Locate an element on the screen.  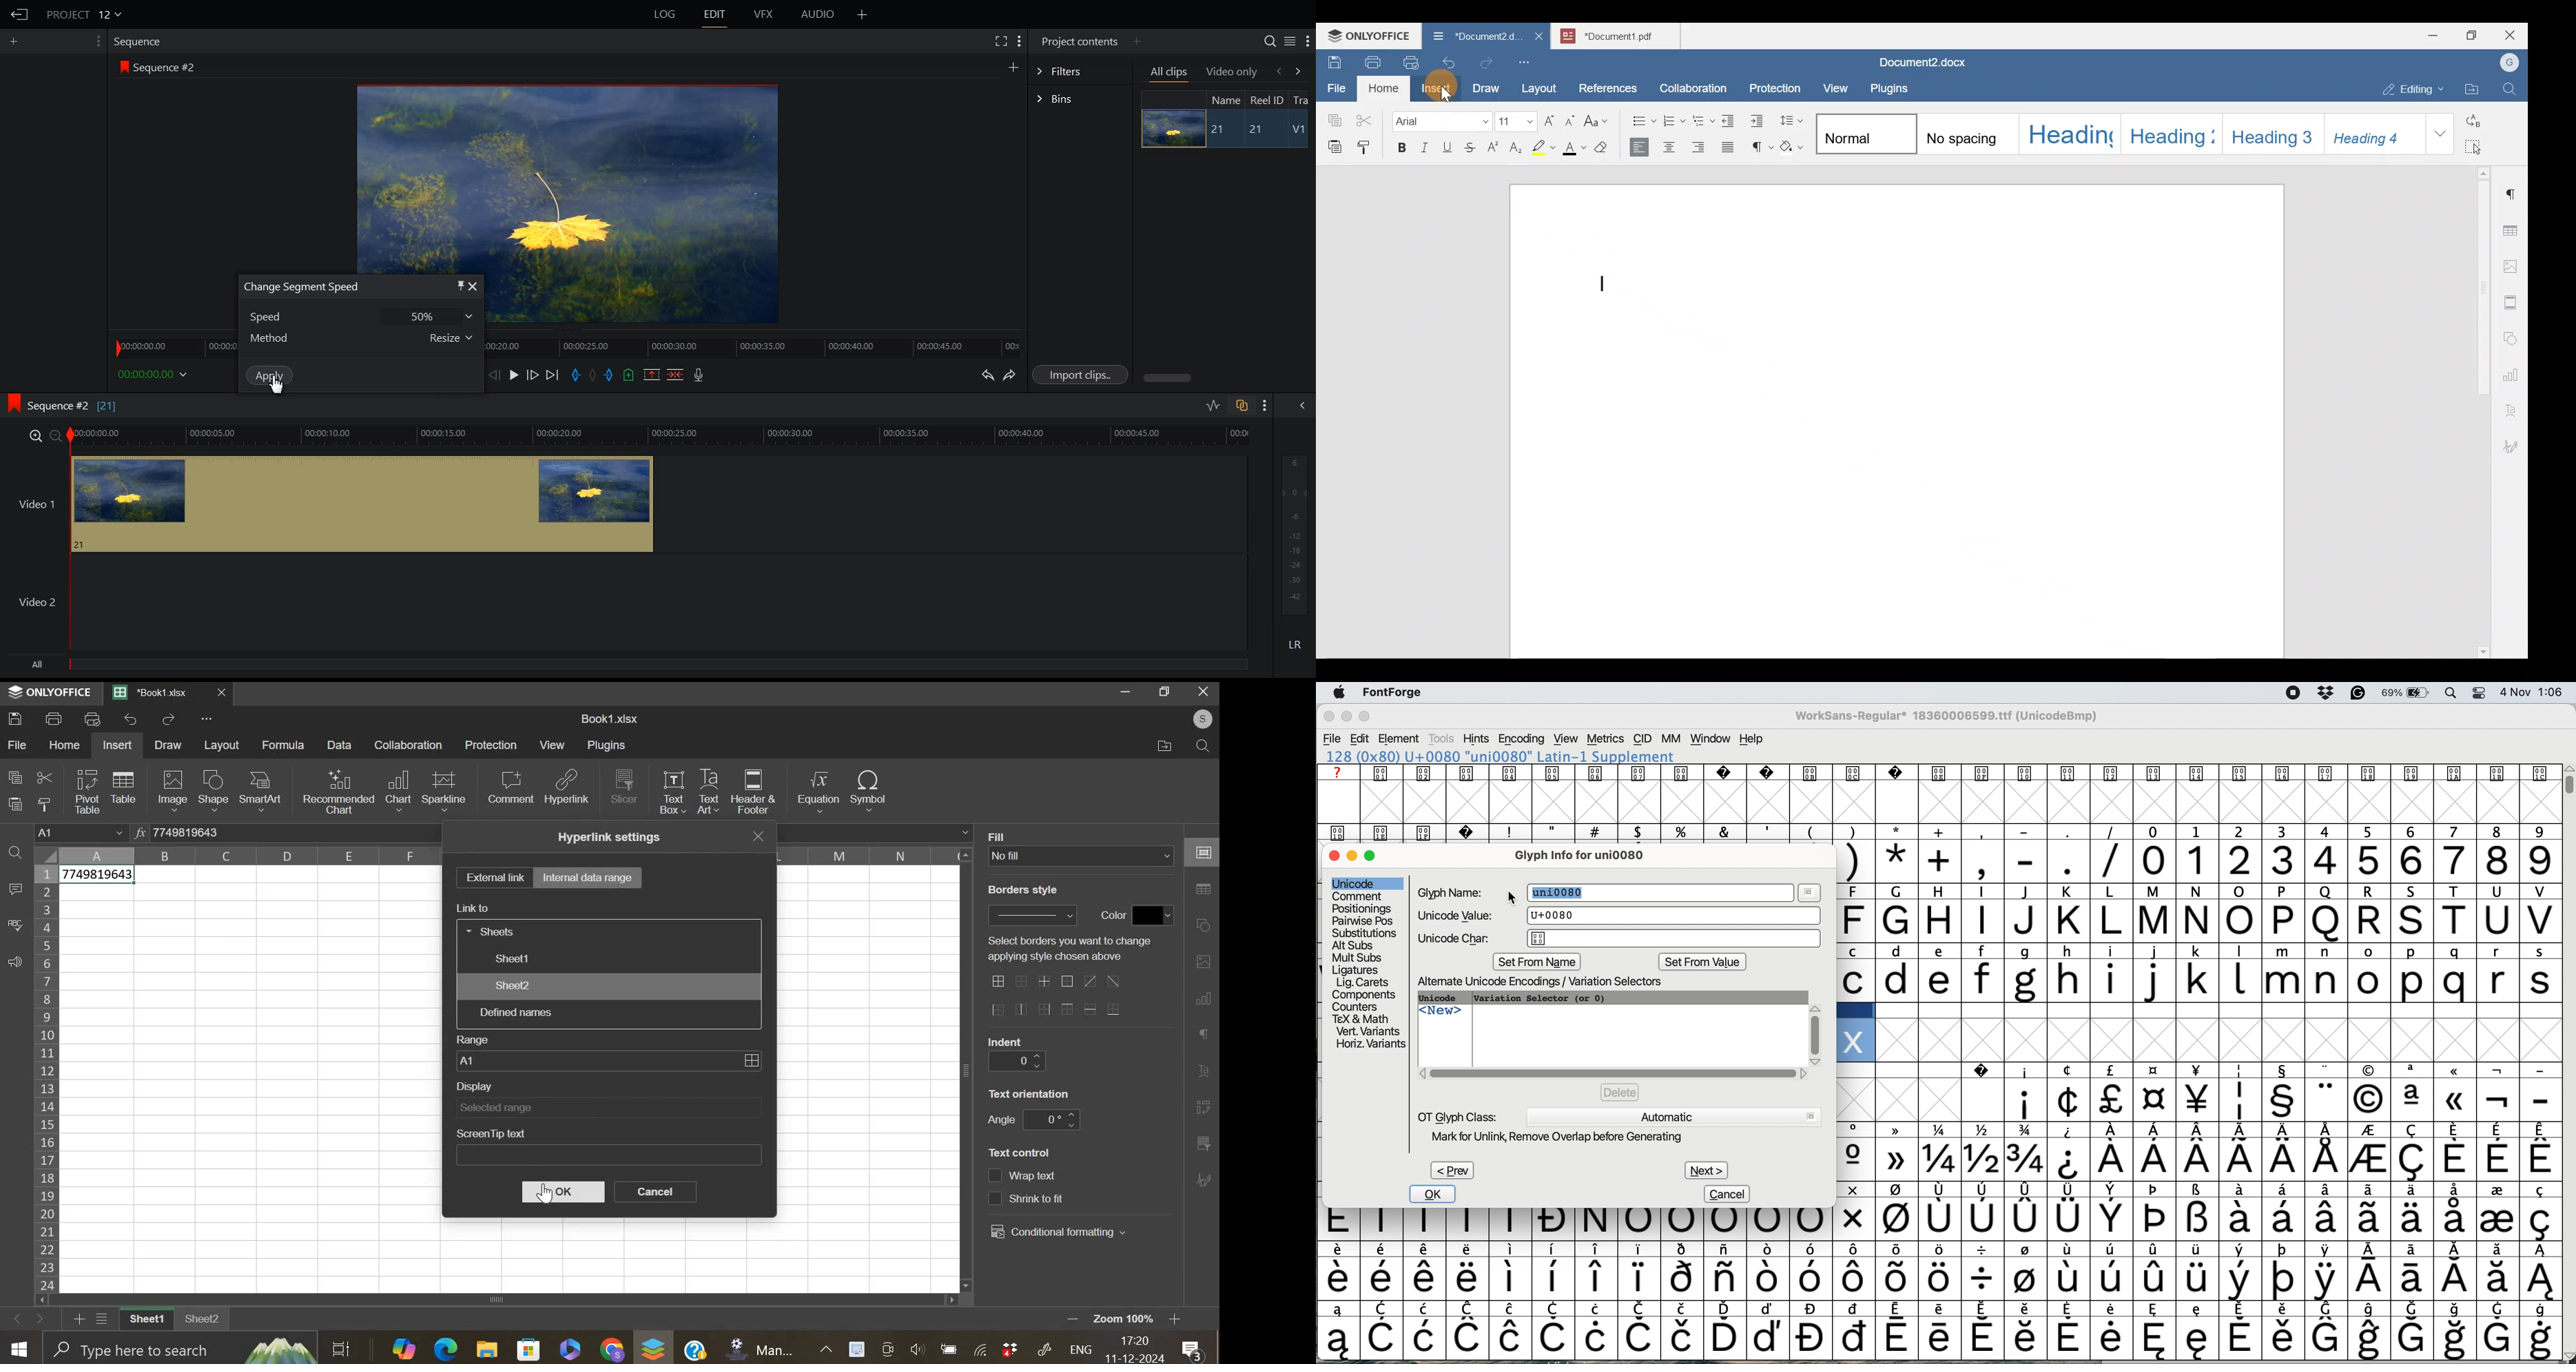
Toggle between list and tile view is located at coordinates (1290, 41).